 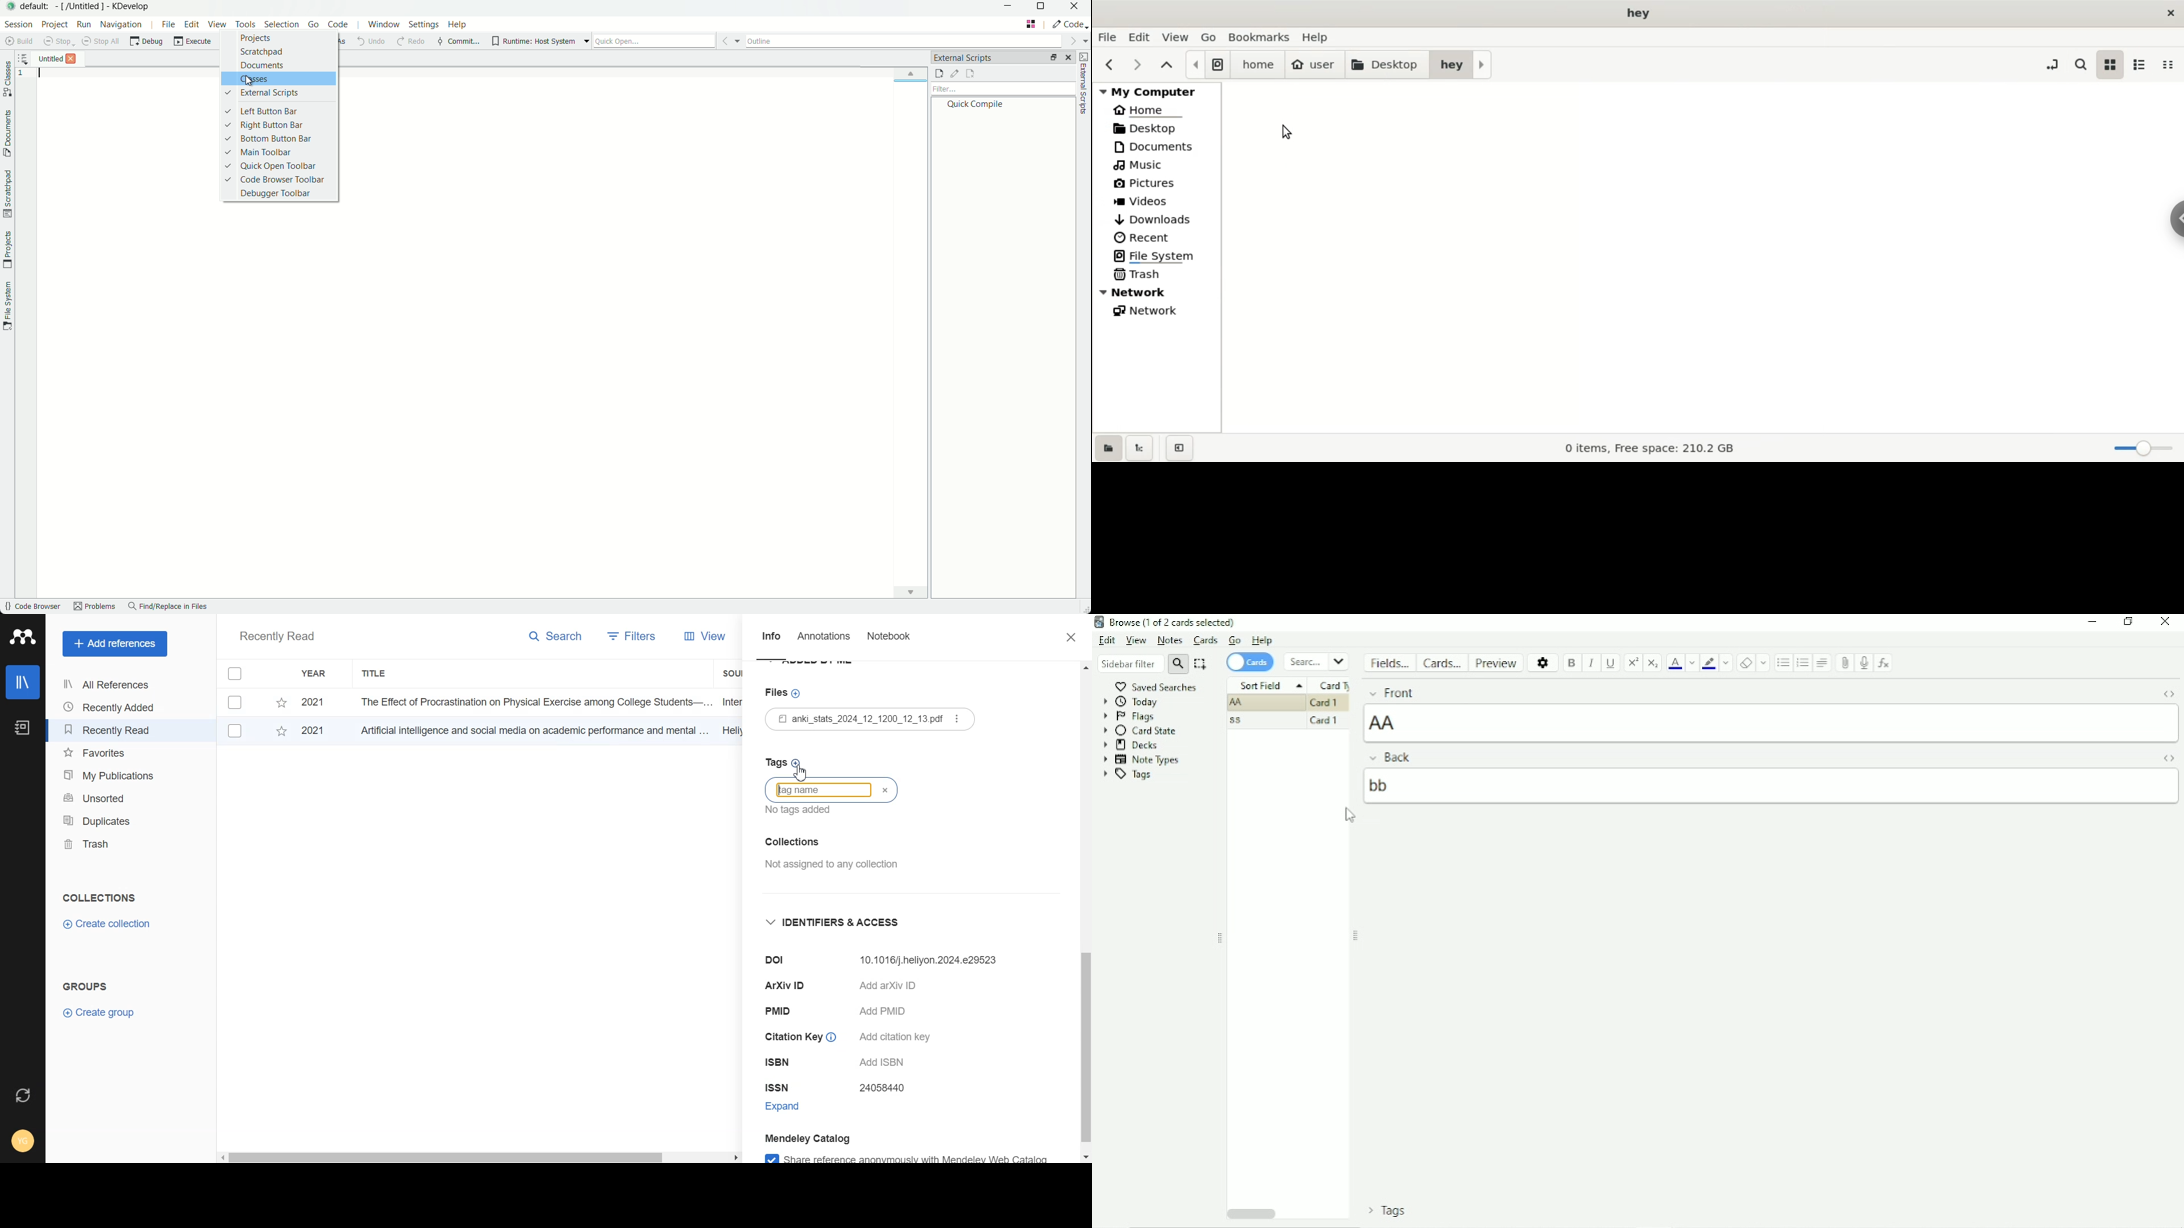 What do you see at coordinates (276, 637) in the screenshot?
I see `Text` at bounding box center [276, 637].